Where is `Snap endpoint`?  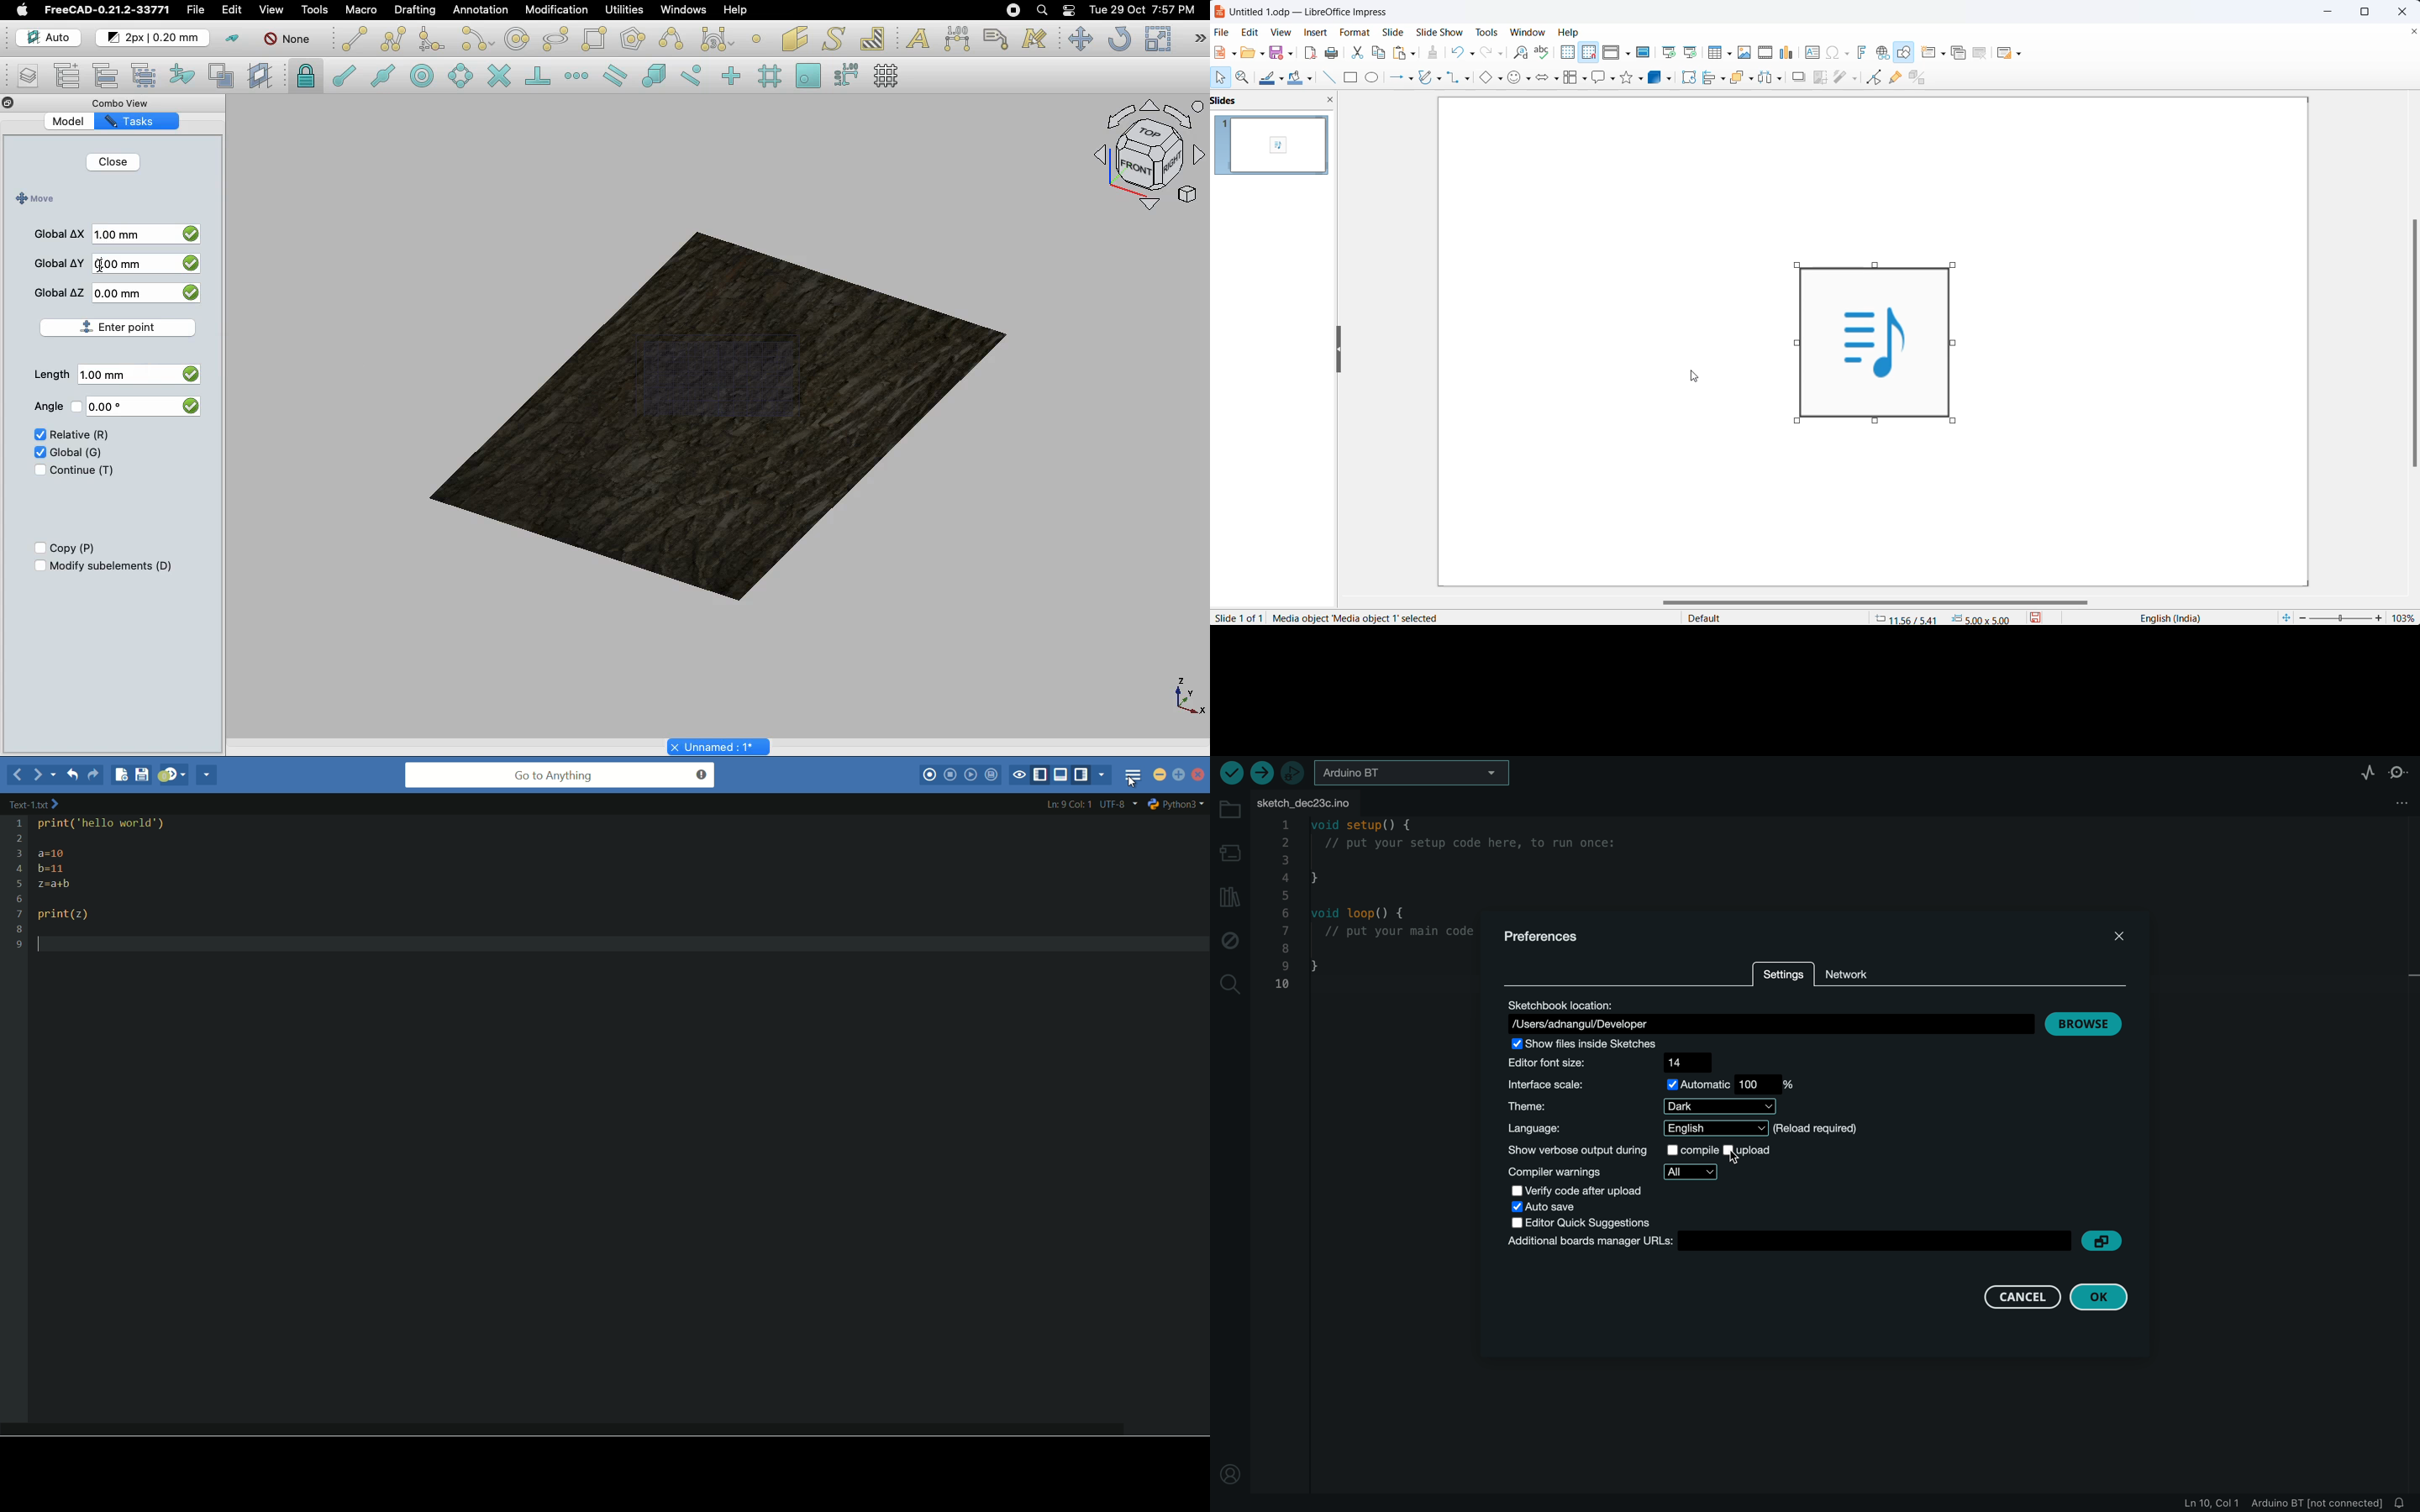 Snap endpoint is located at coordinates (345, 78).